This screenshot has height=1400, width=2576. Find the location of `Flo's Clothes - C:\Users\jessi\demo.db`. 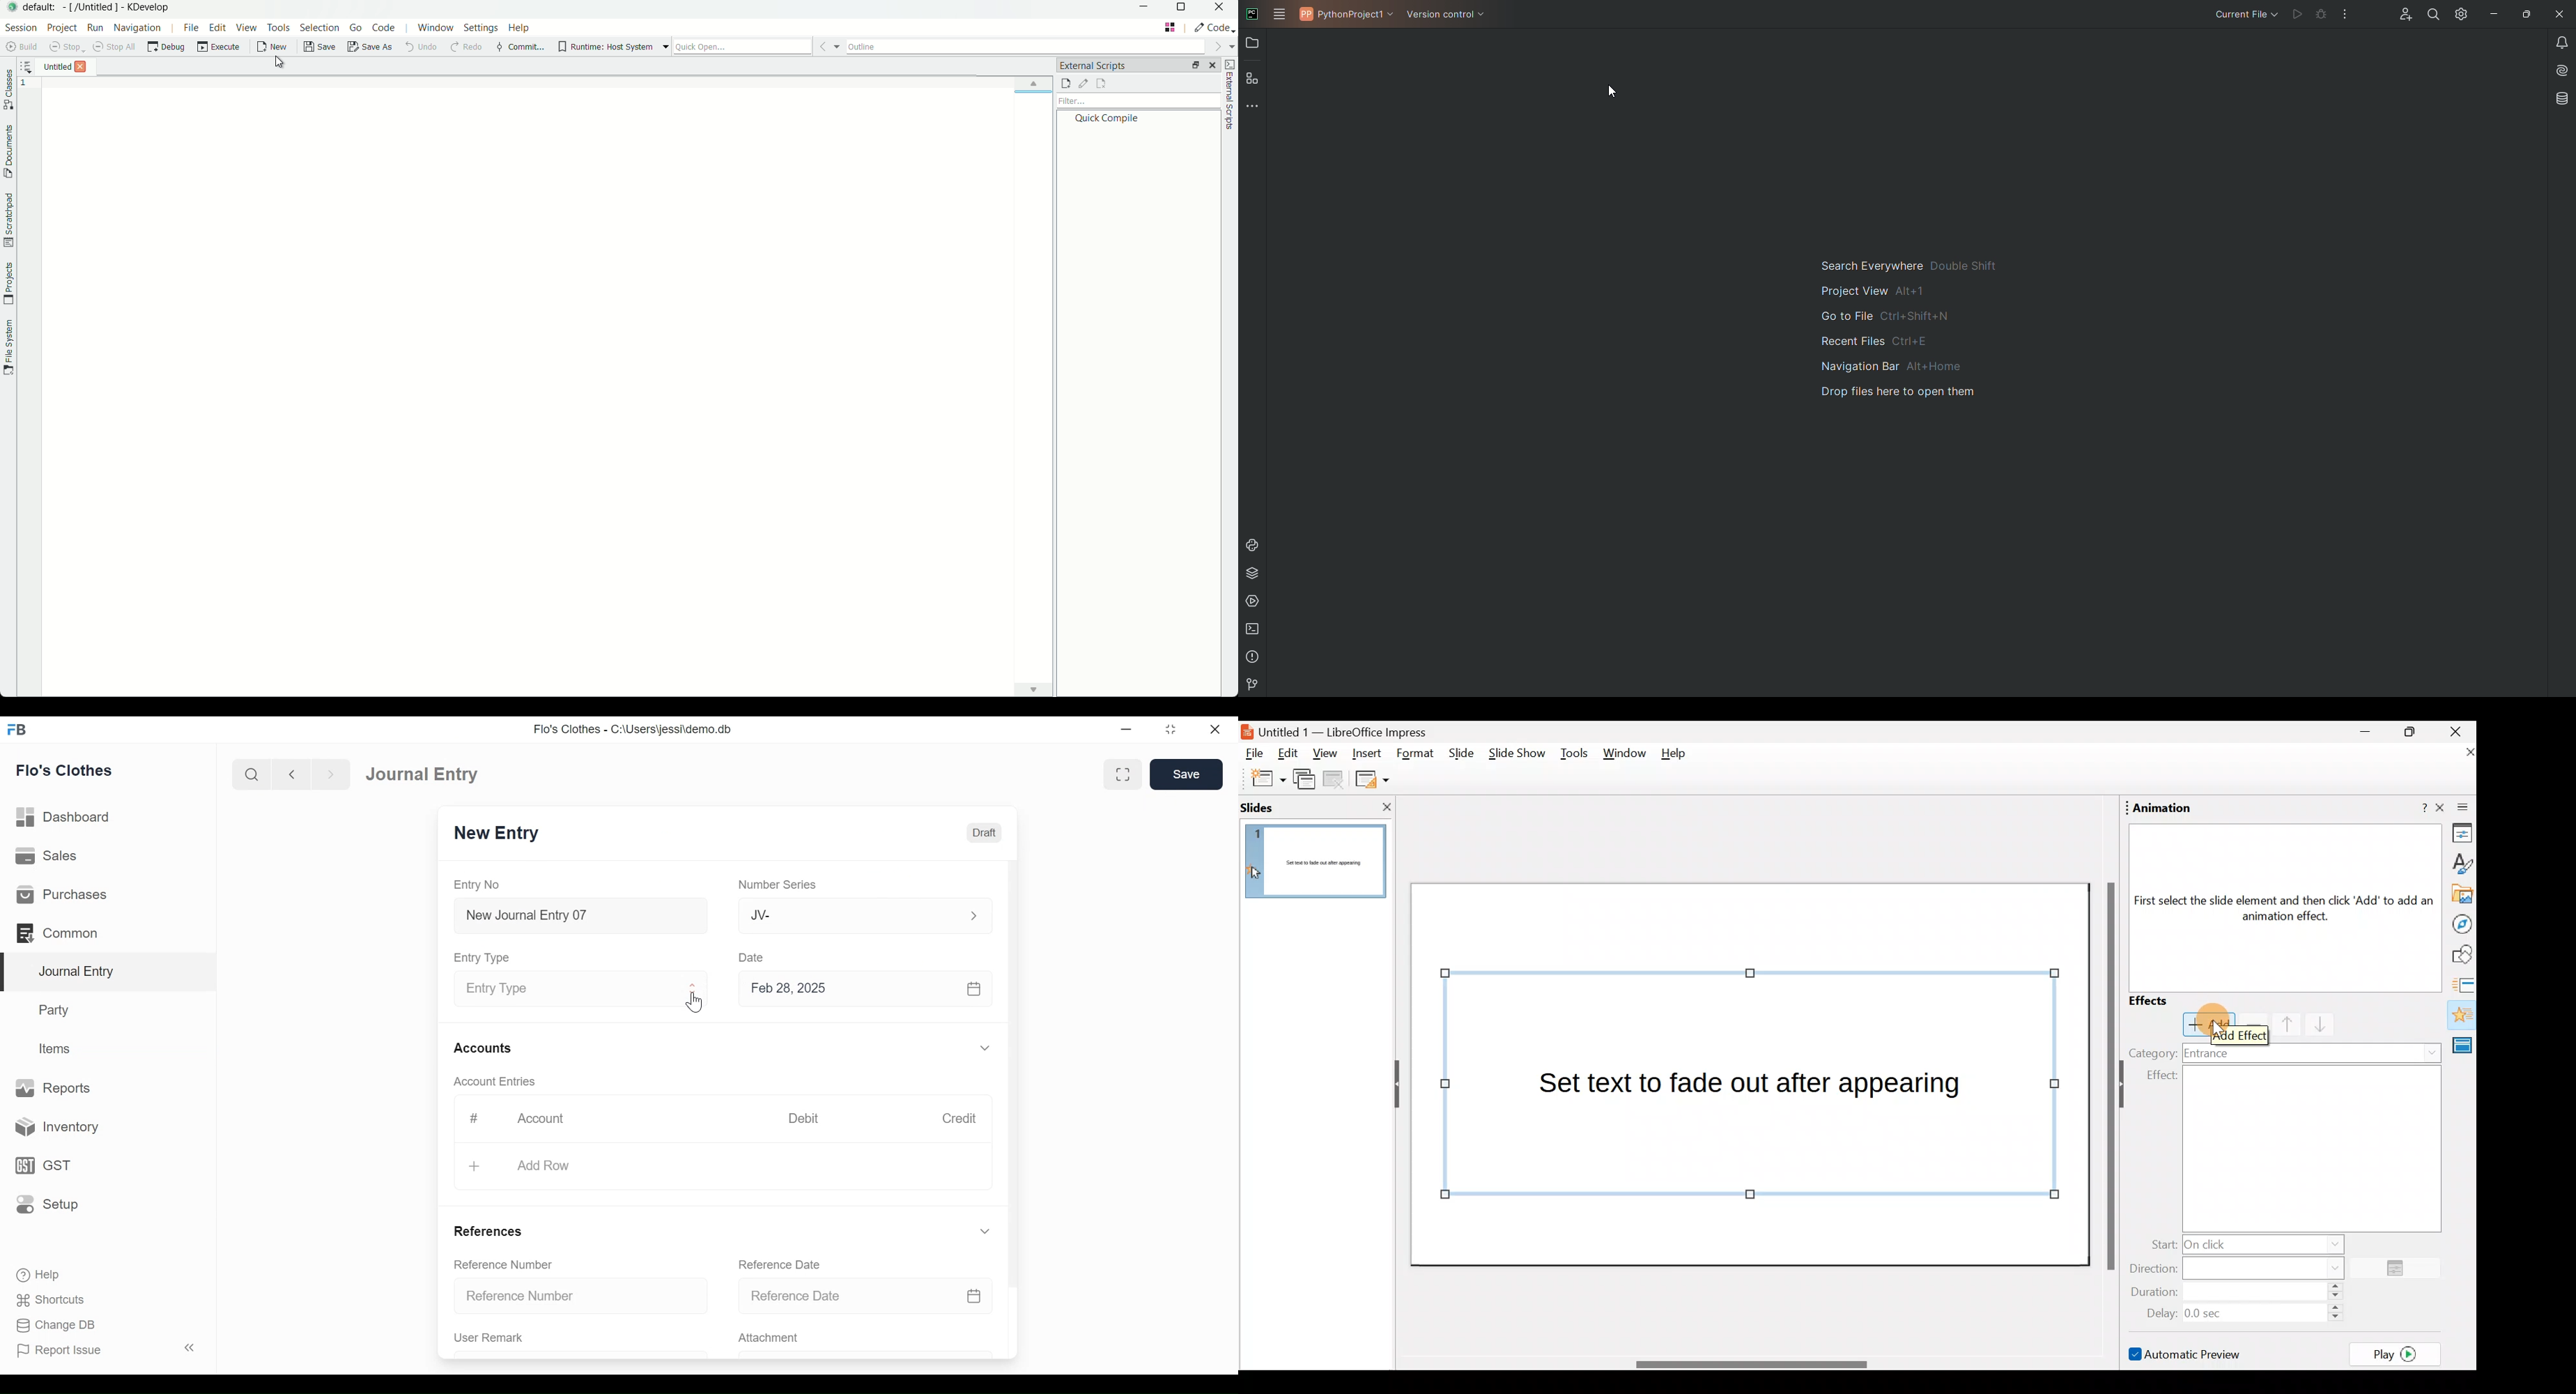

Flo's Clothes - C:\Users\jessi\demo.db is located at coordinates (635, 729).